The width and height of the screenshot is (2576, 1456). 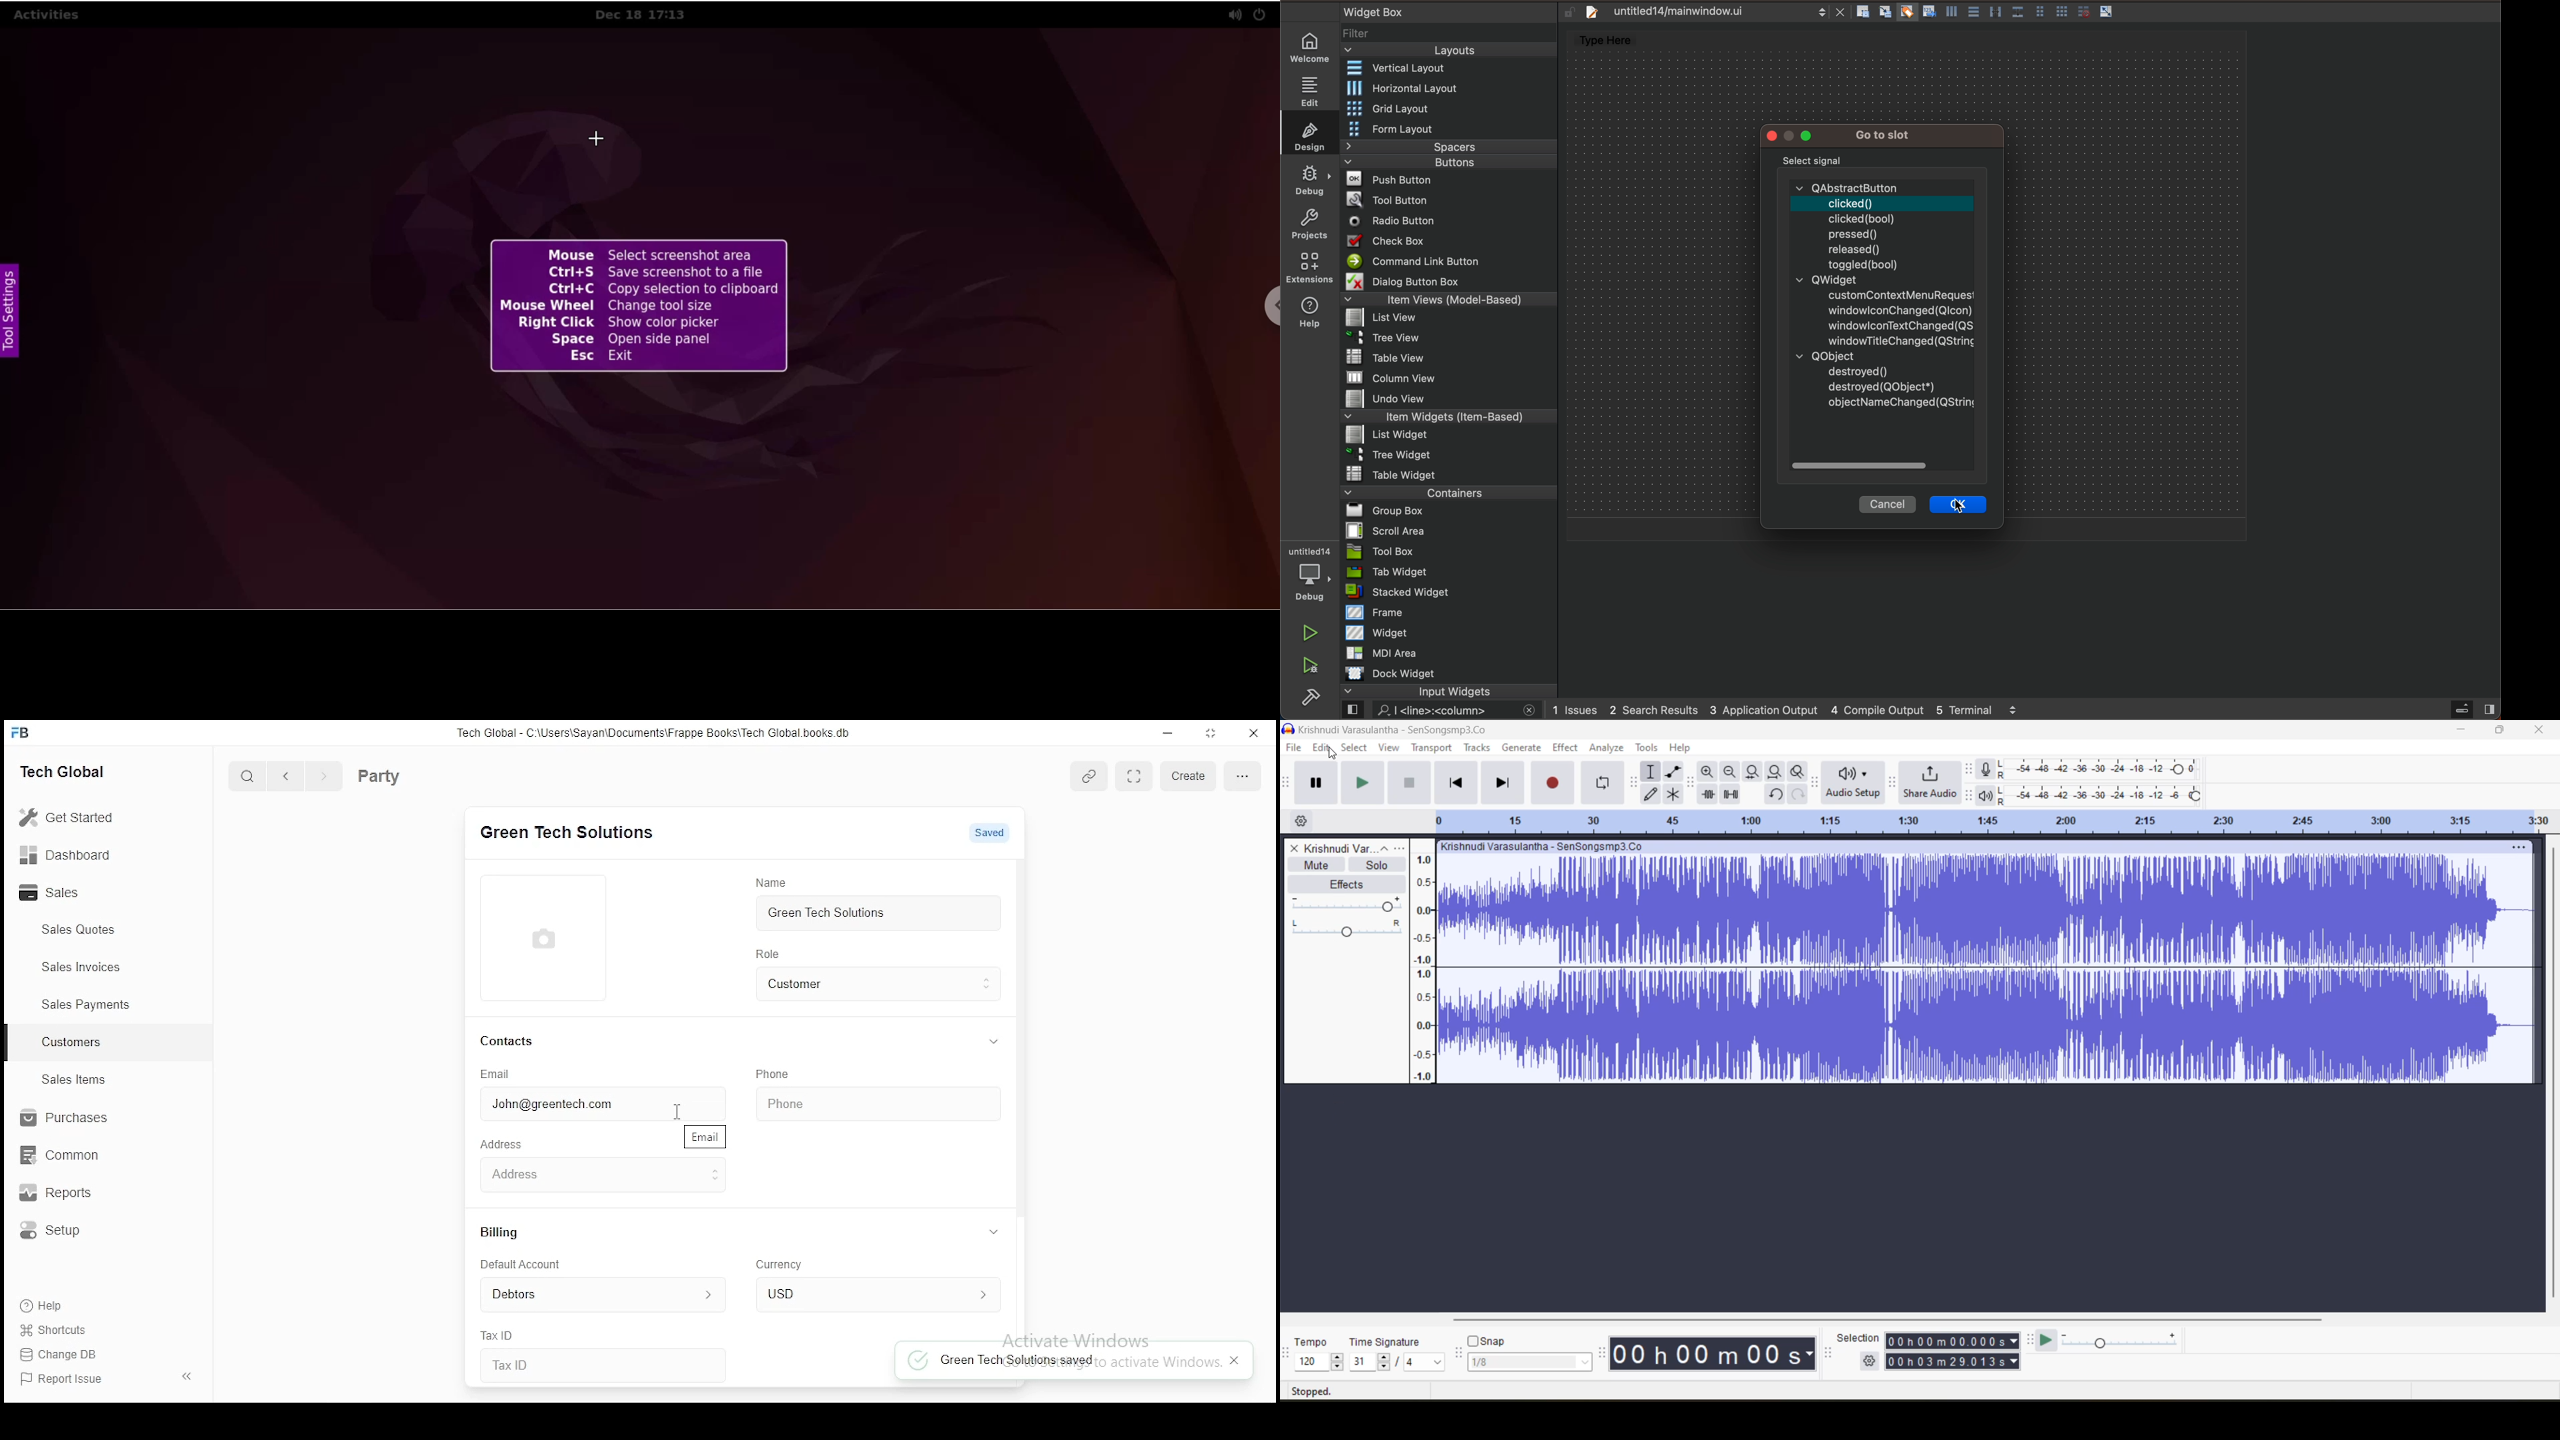 What do you see at coordinates (1908, 11) in the screenshot?
I see `` at bounding box center [1908, 11].